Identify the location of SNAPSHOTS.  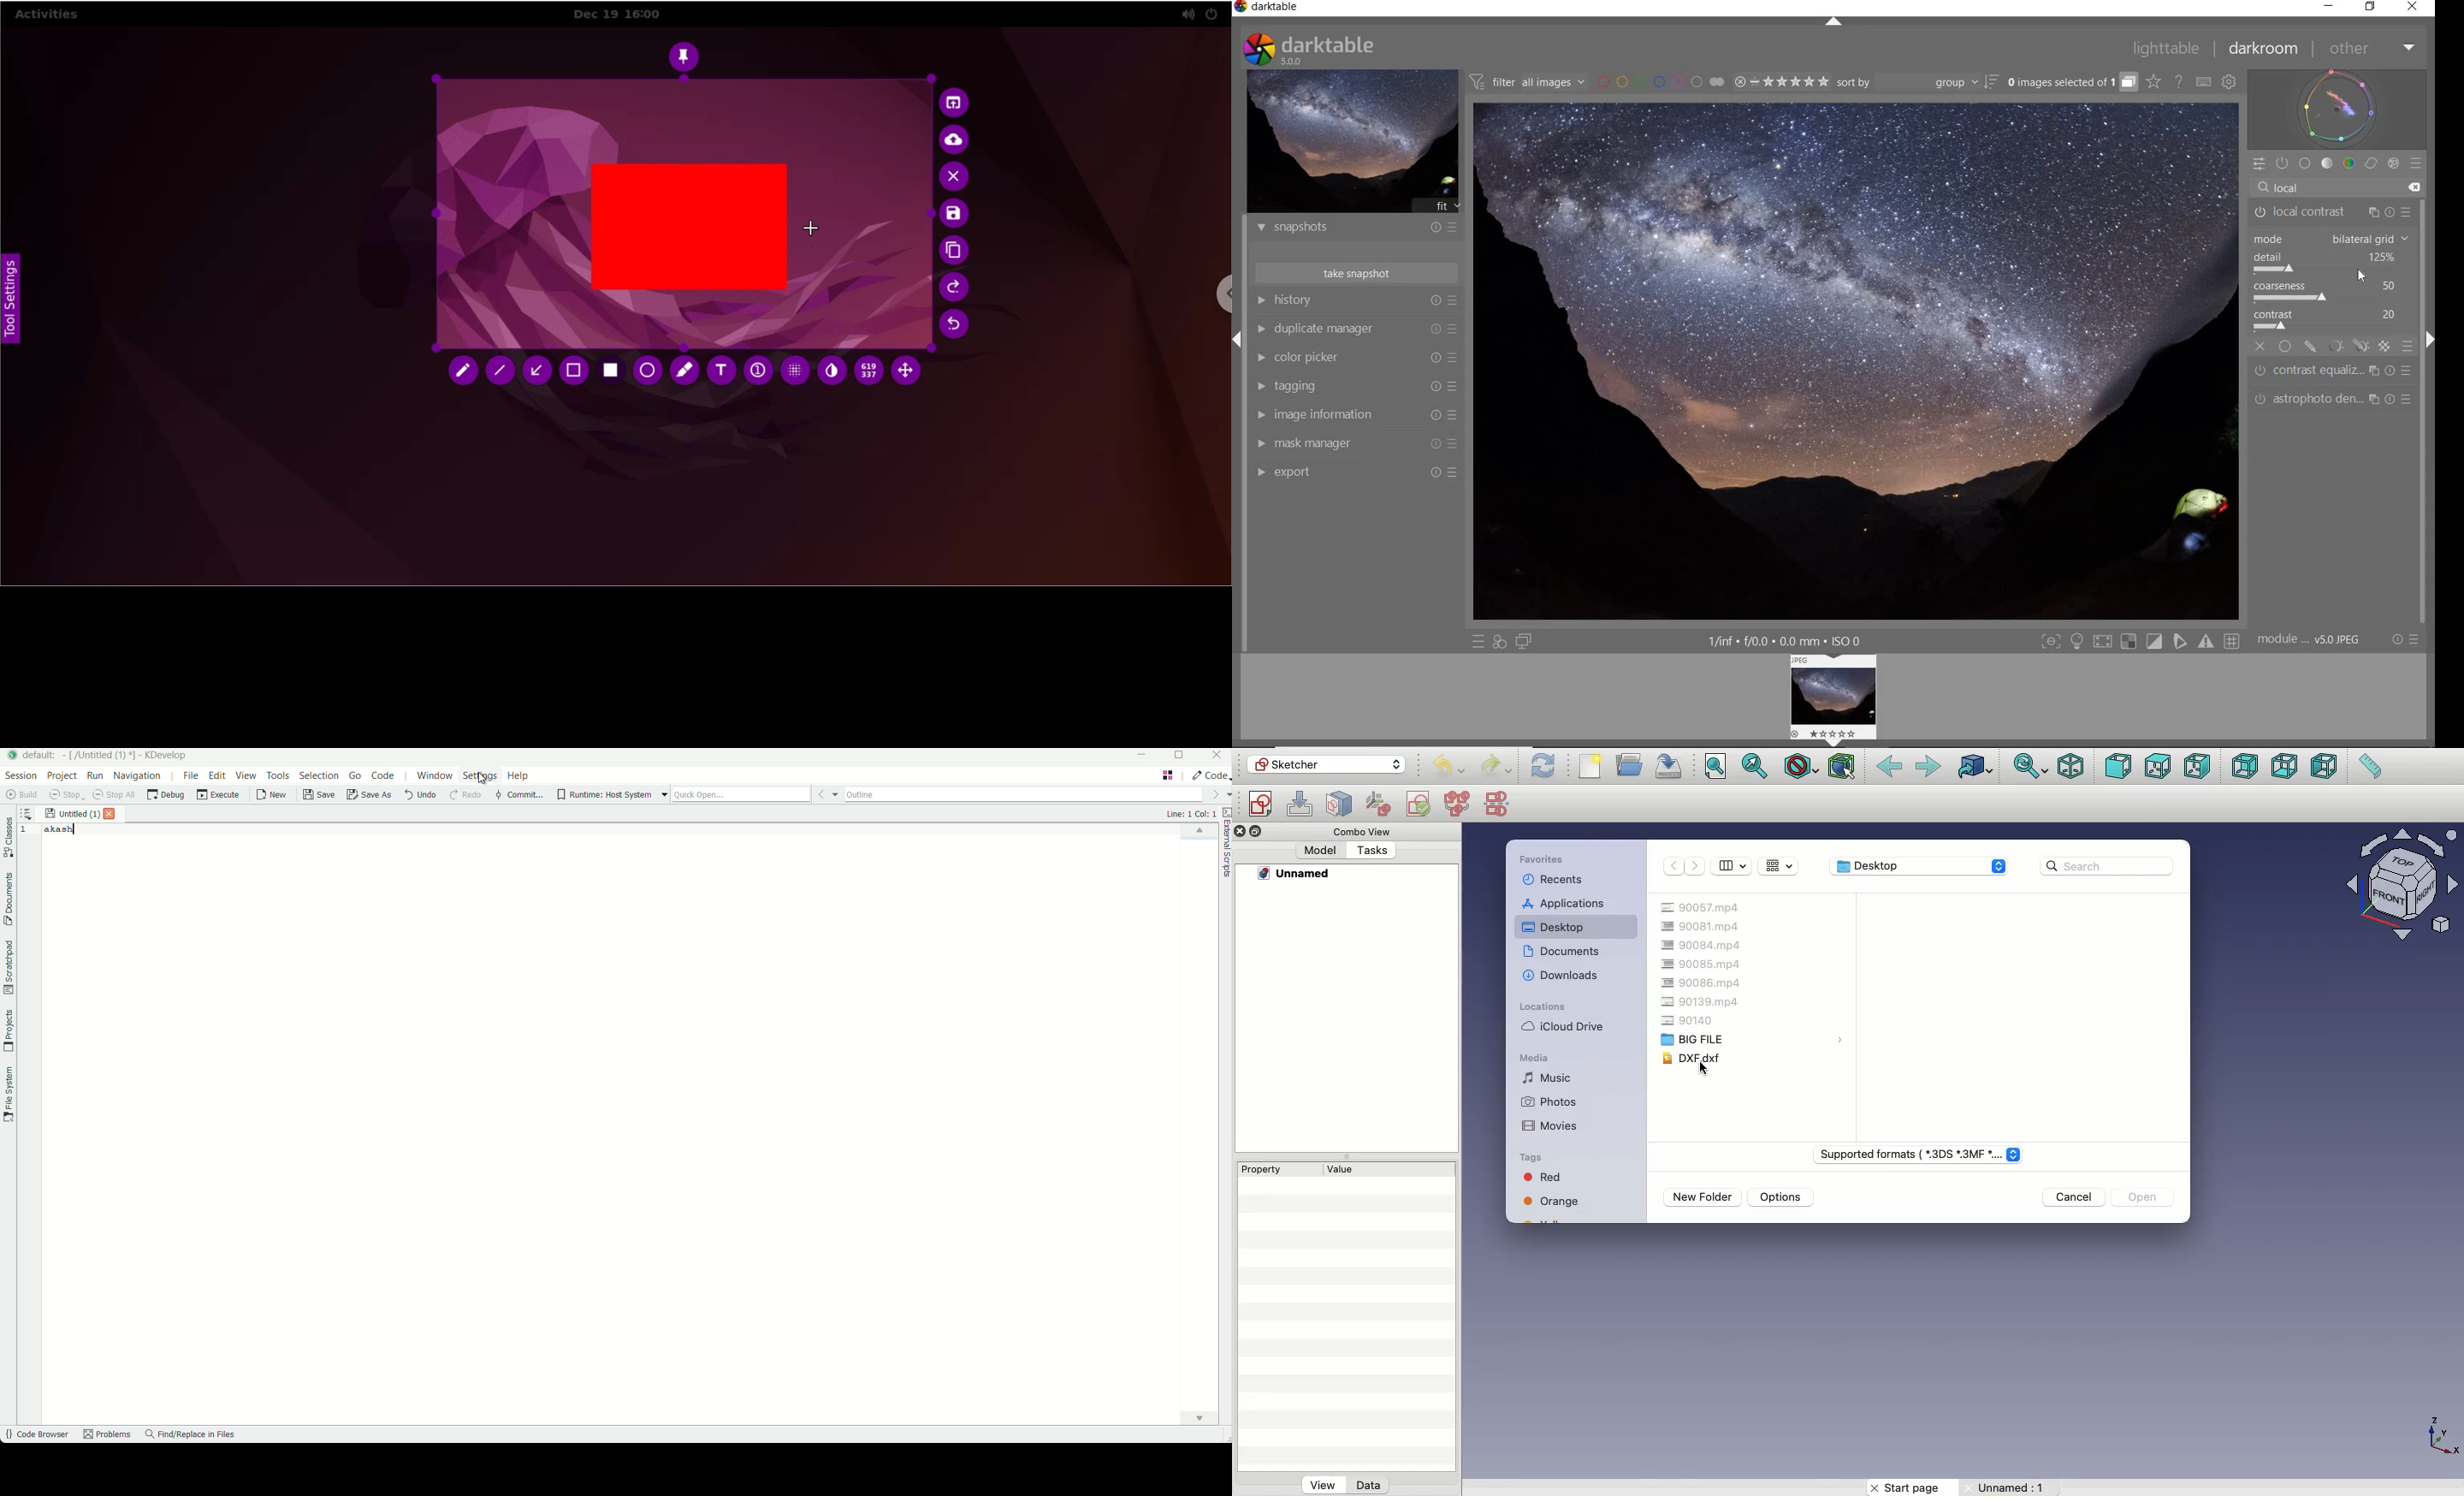
(1357, 228).